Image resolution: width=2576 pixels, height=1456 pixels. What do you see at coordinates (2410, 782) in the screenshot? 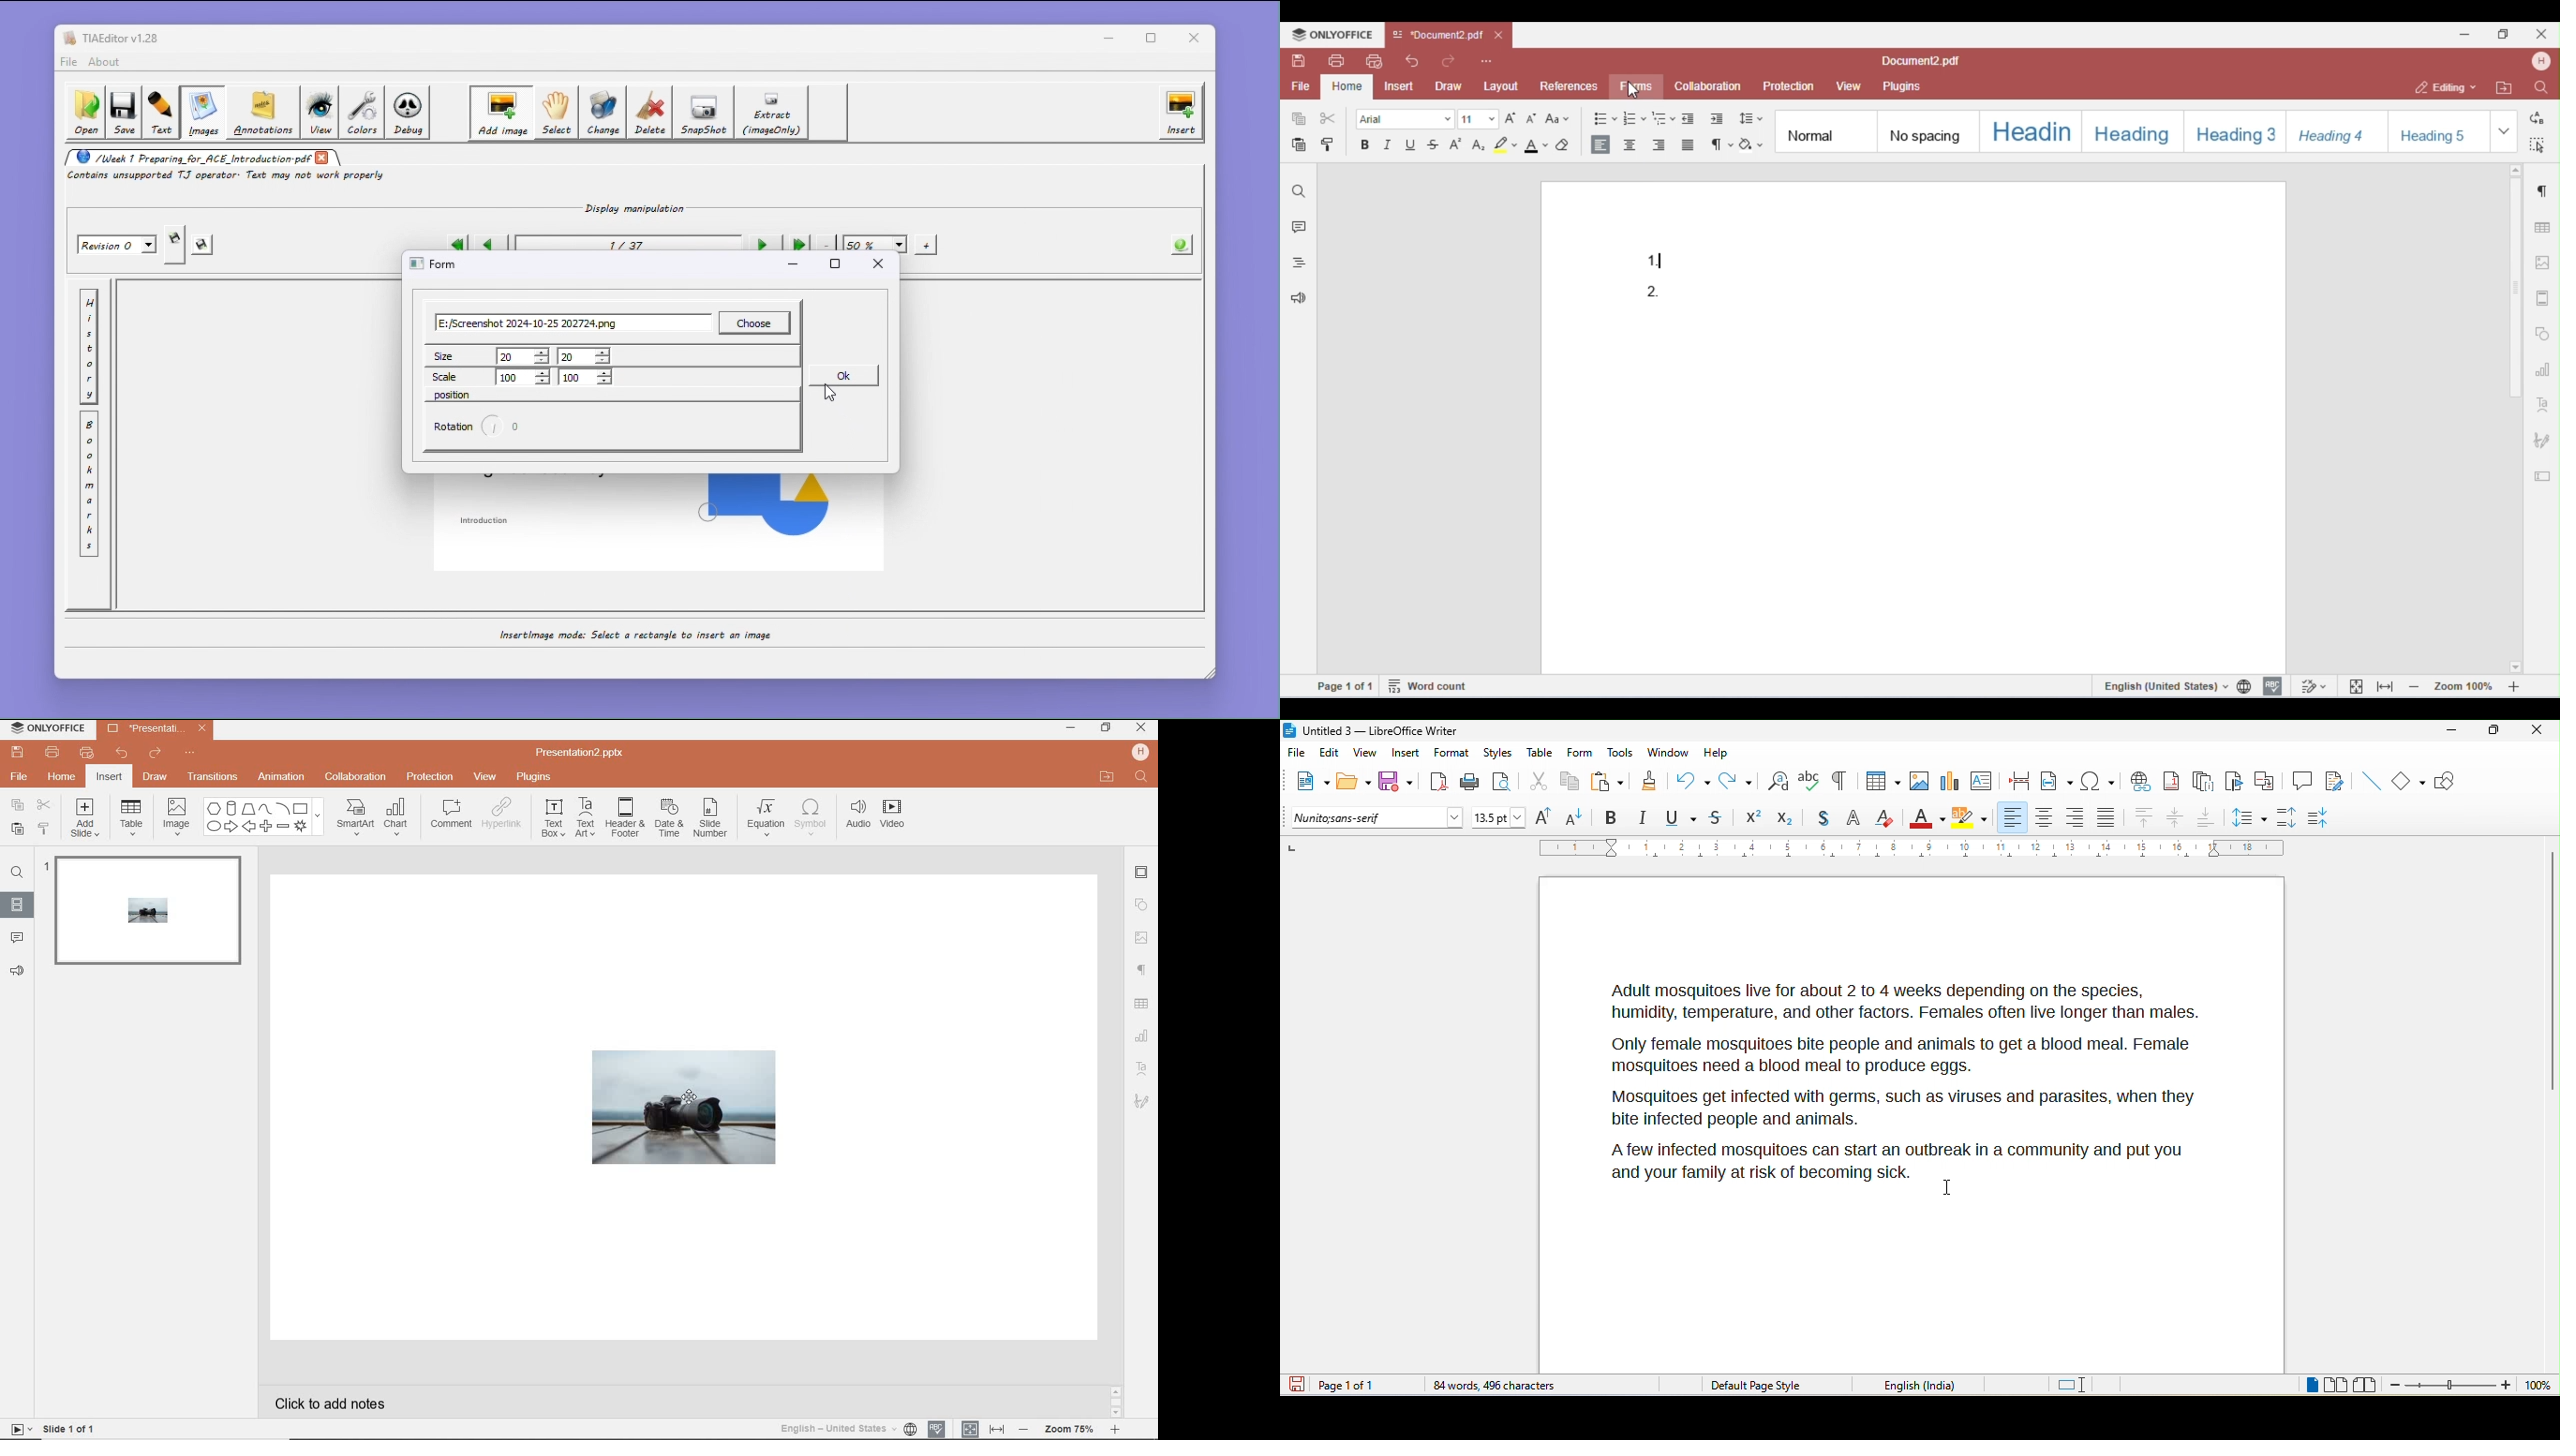
I see `basic shapes` at bounding box center [2410, 782].